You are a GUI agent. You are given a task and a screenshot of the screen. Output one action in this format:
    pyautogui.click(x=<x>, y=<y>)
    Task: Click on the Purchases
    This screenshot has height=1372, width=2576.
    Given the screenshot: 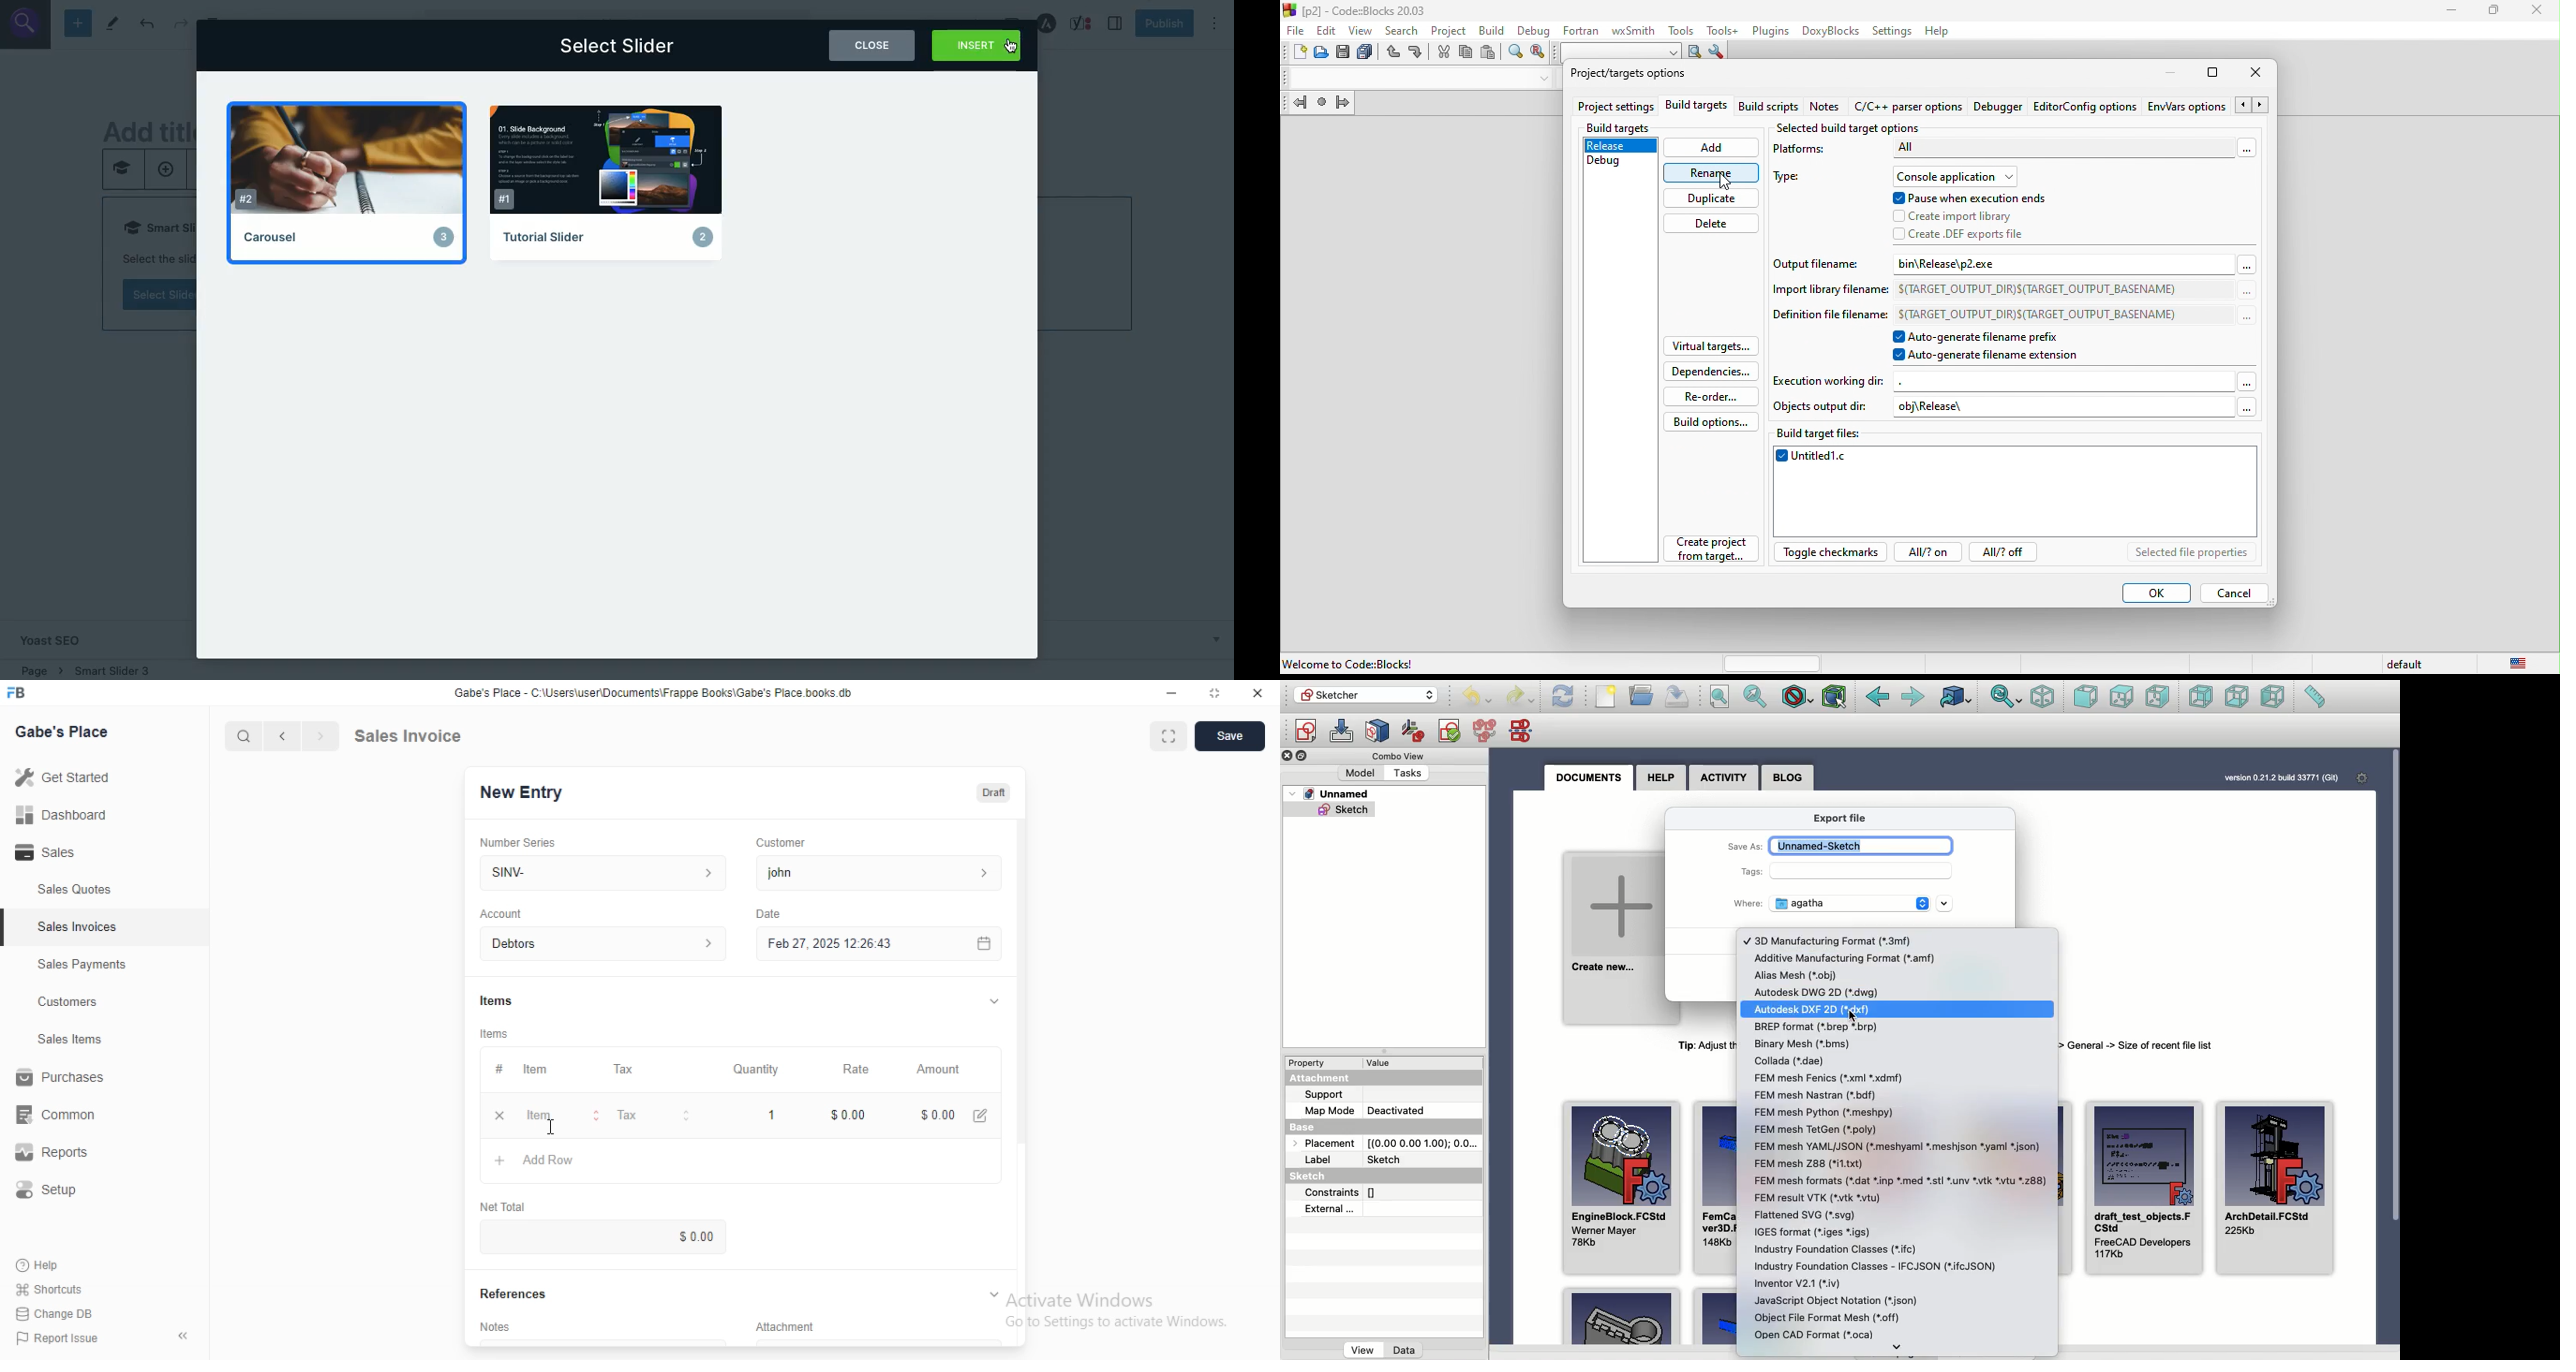 What is the action you would take?
    pyautogui.click(x=59, y=1077)
    